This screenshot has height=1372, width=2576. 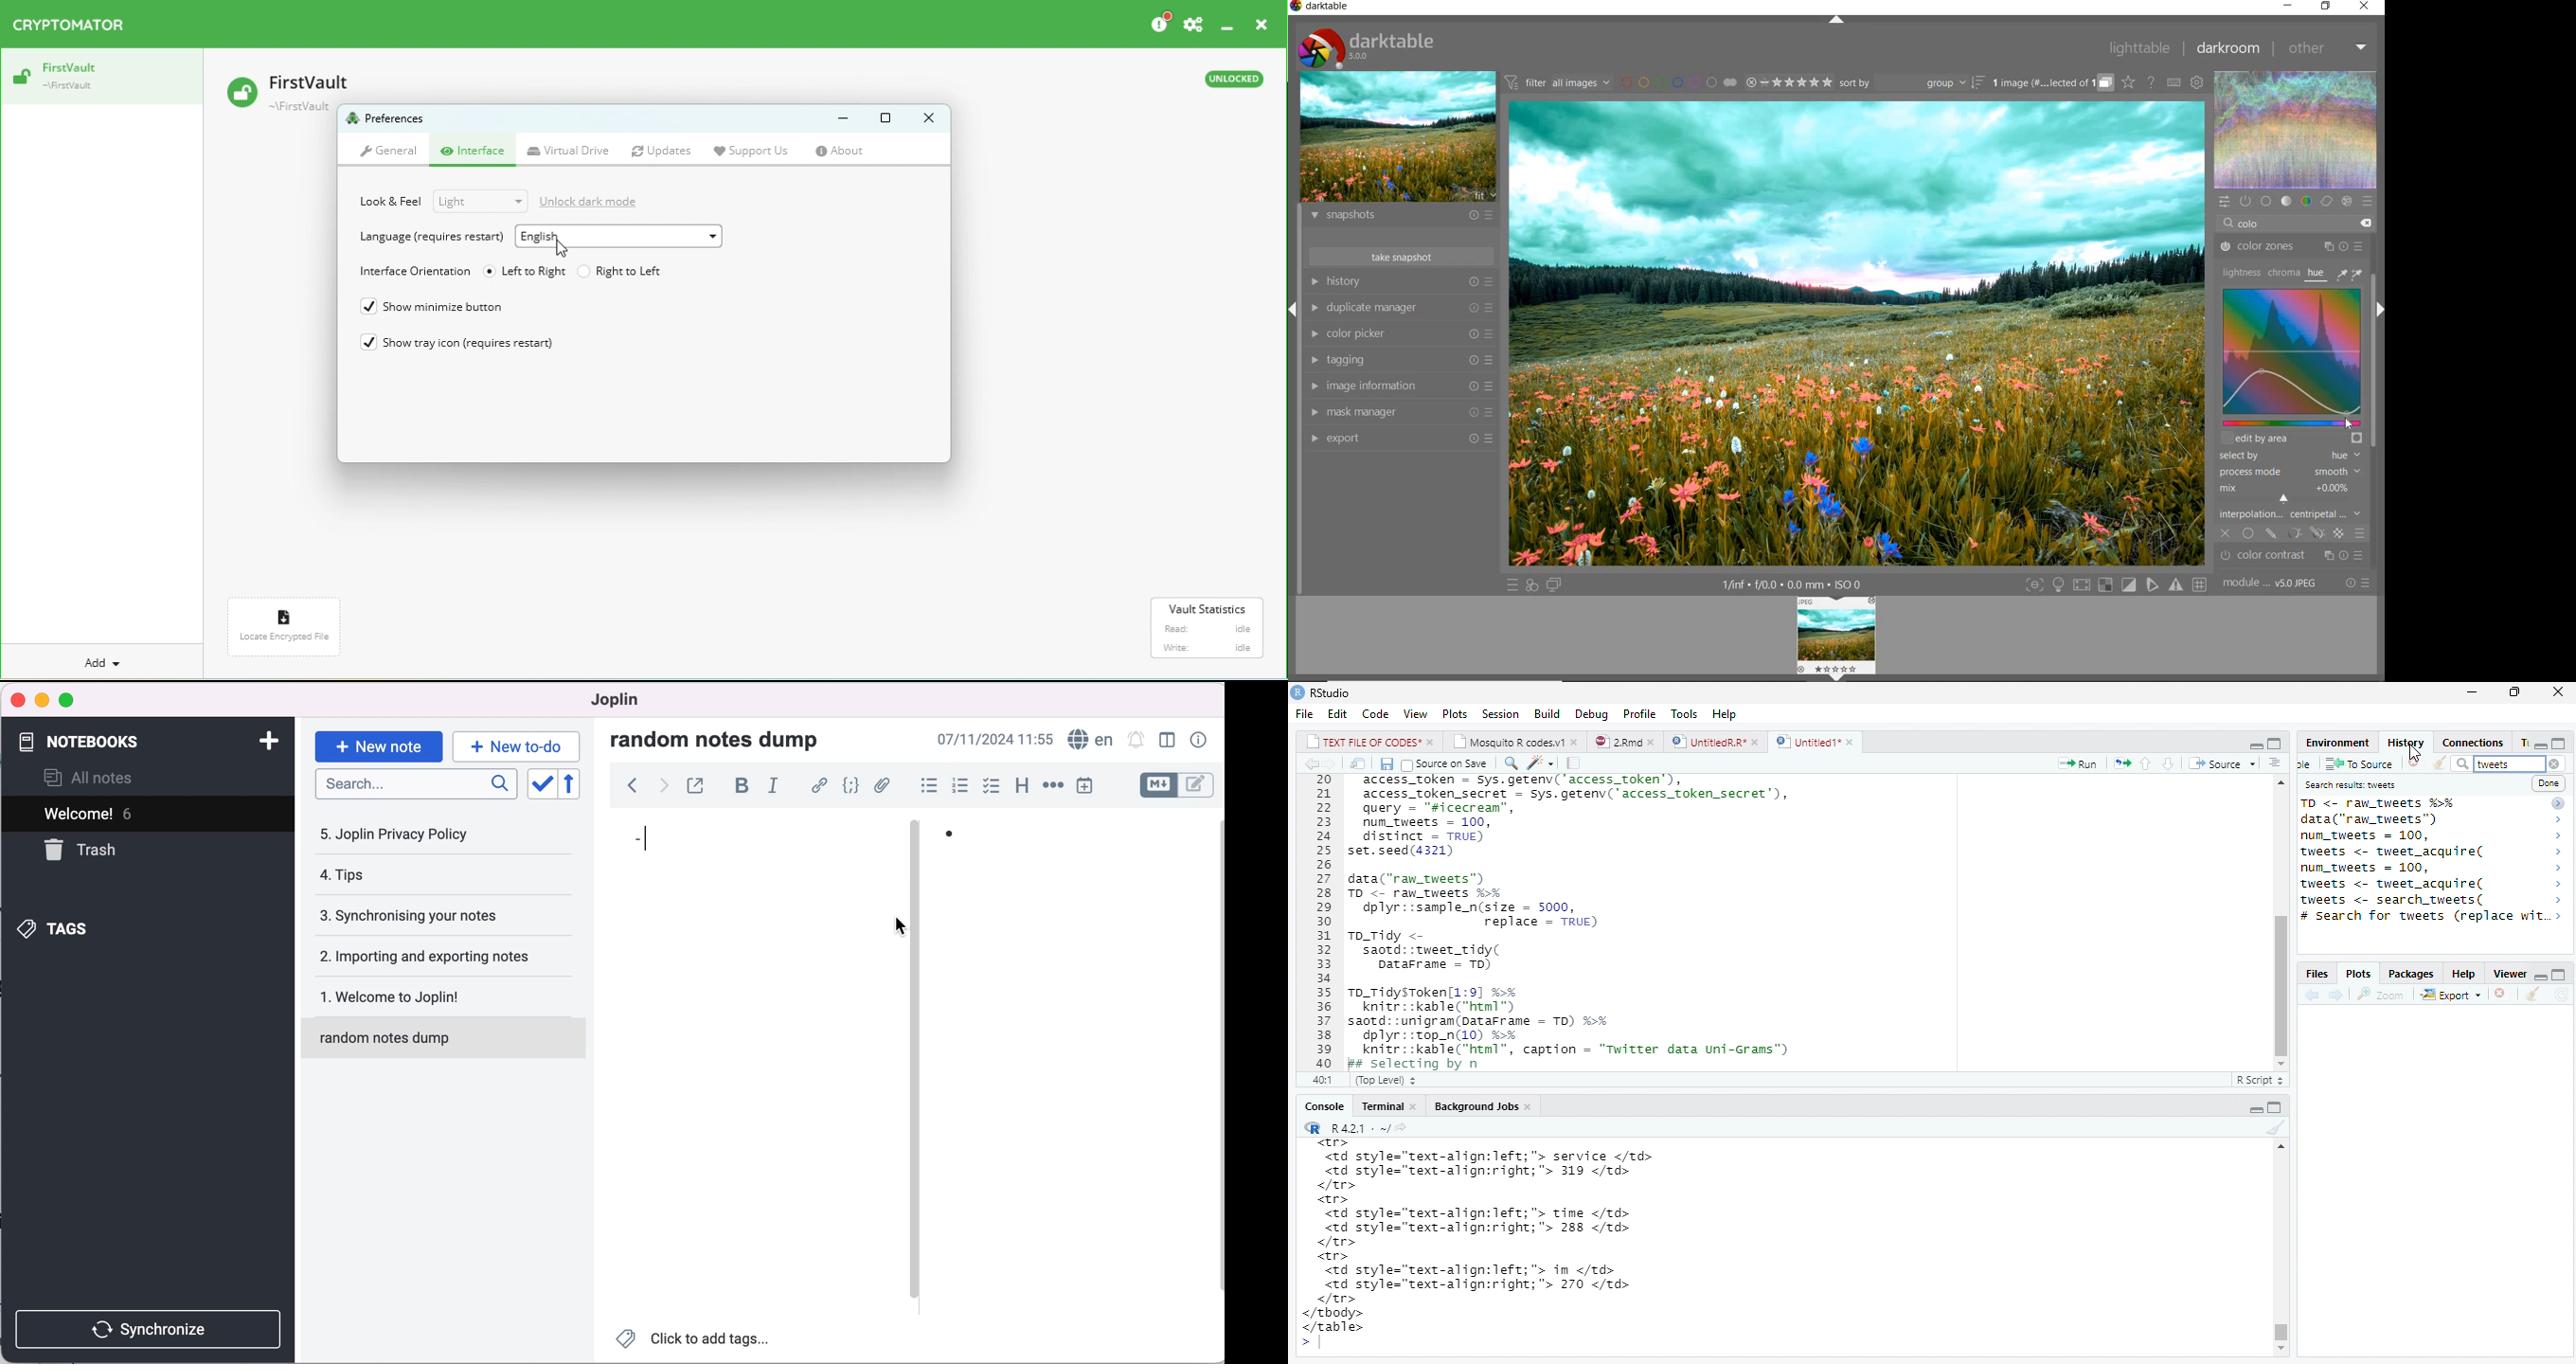 I want to click on find replace, so click(x=1512, y=763).